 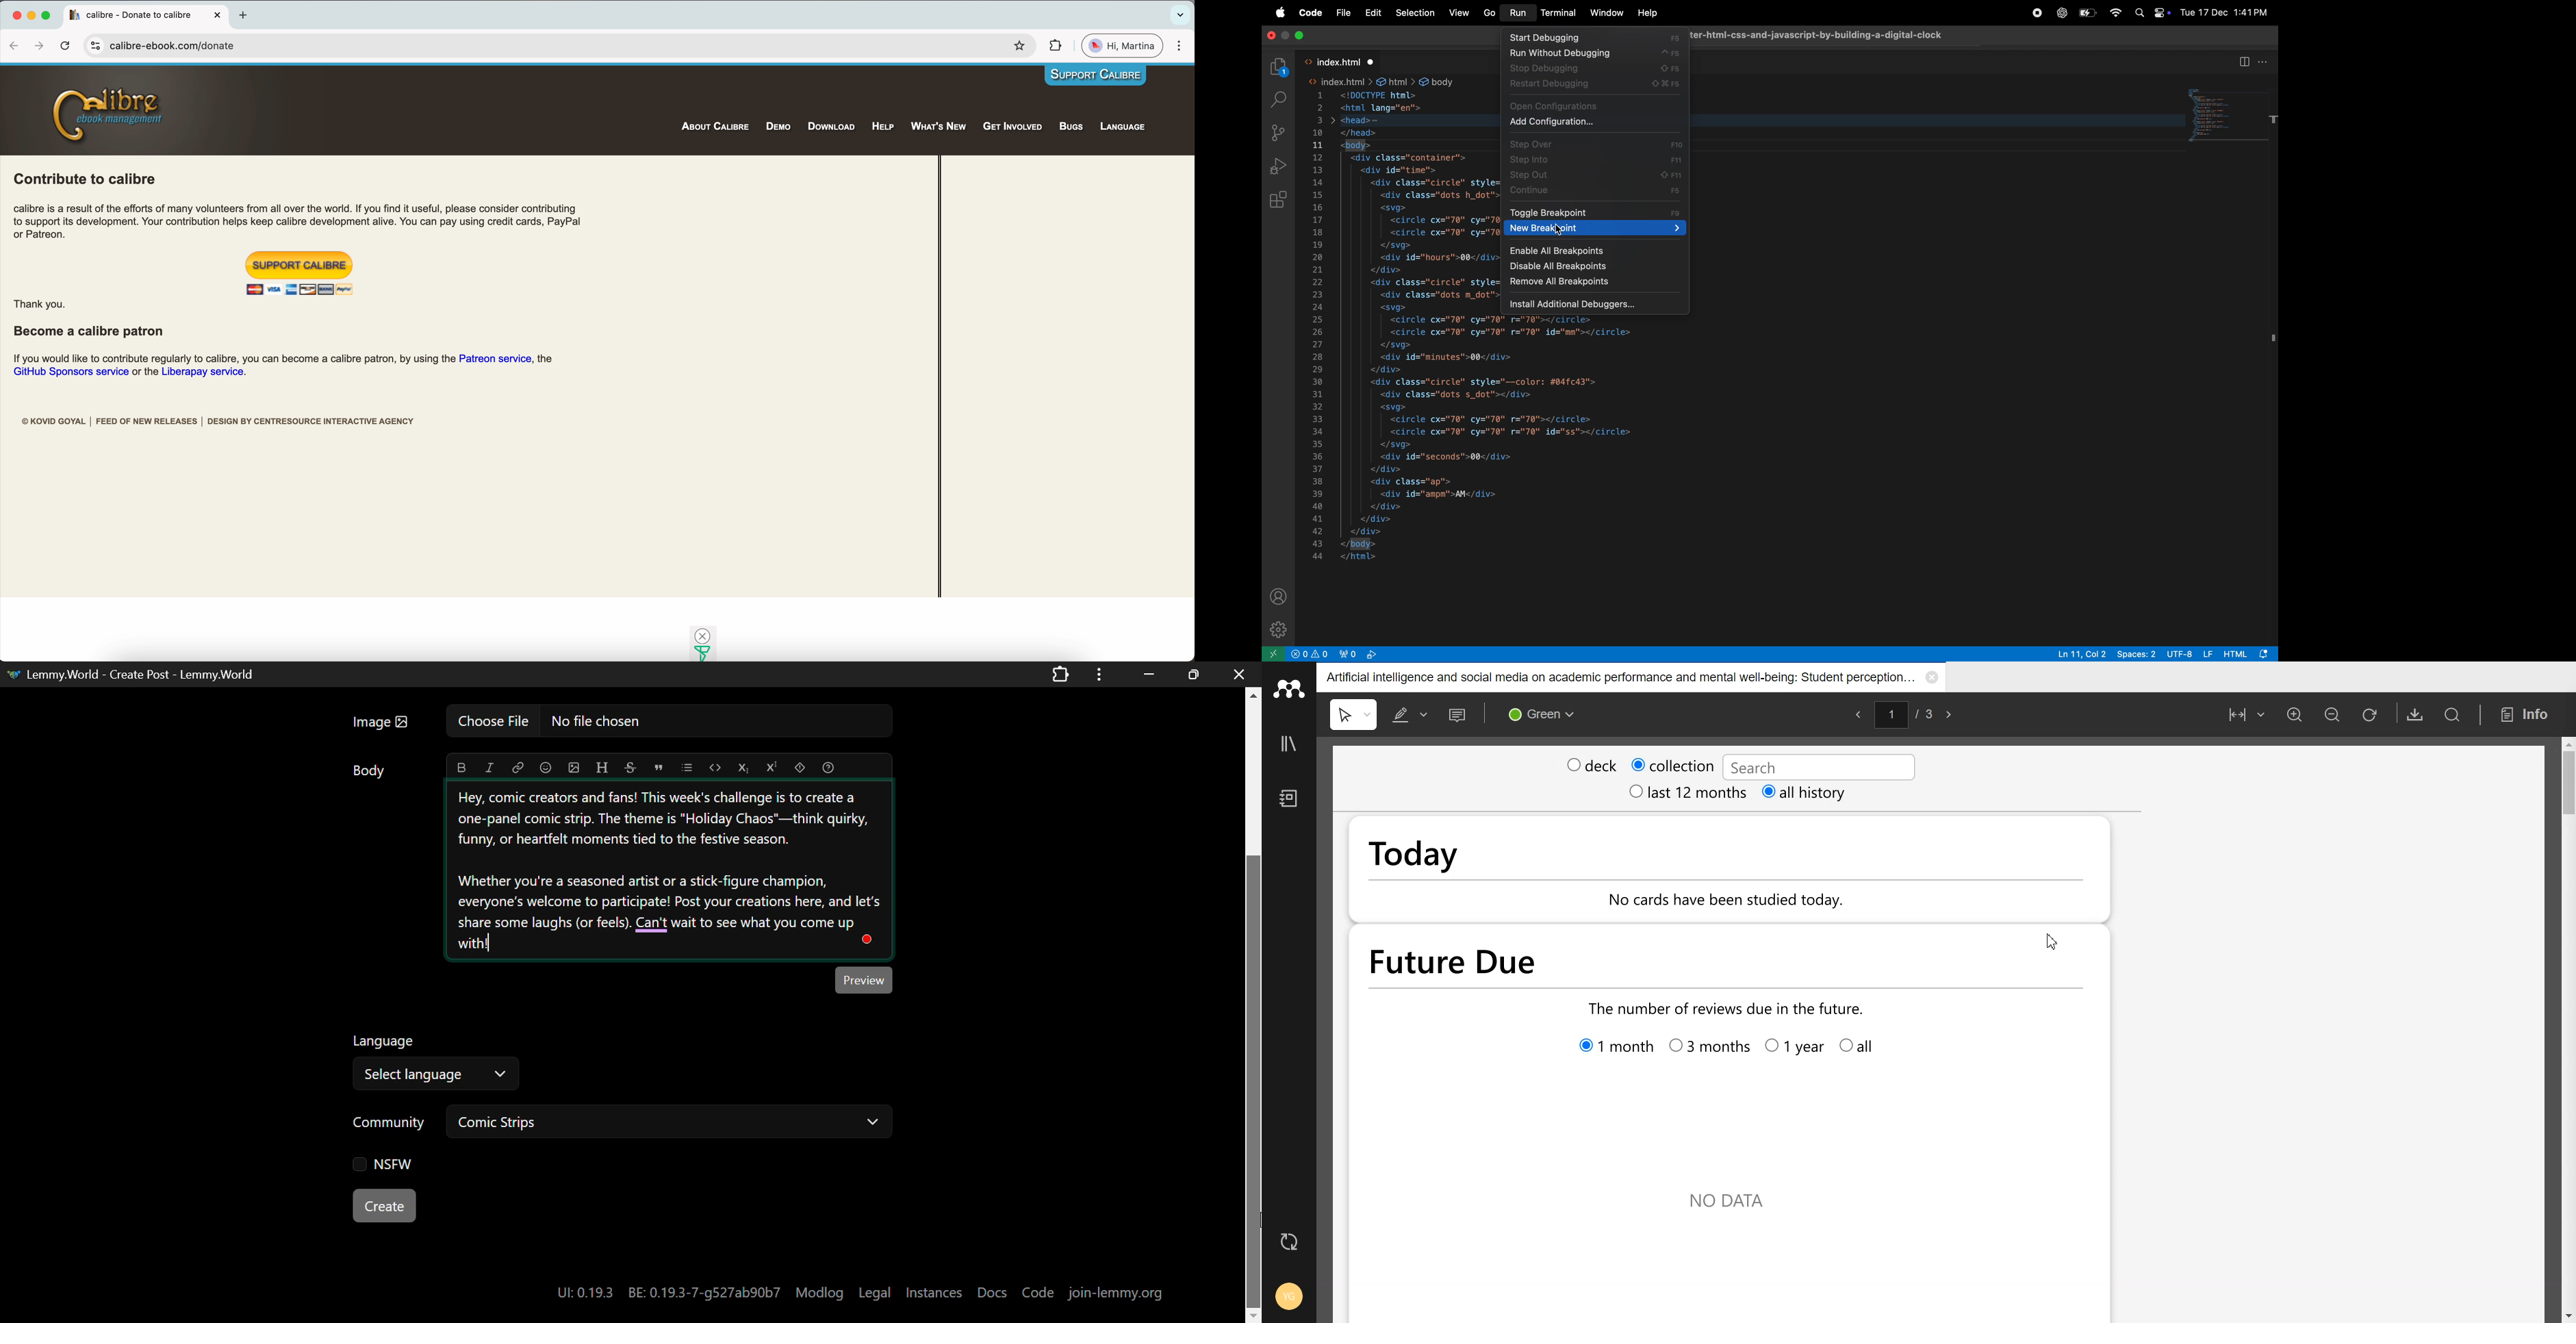 What do you see at coordinates (1540, 714) in the screenshot?
I see `Choose color` at bounding box center [1540, 714].